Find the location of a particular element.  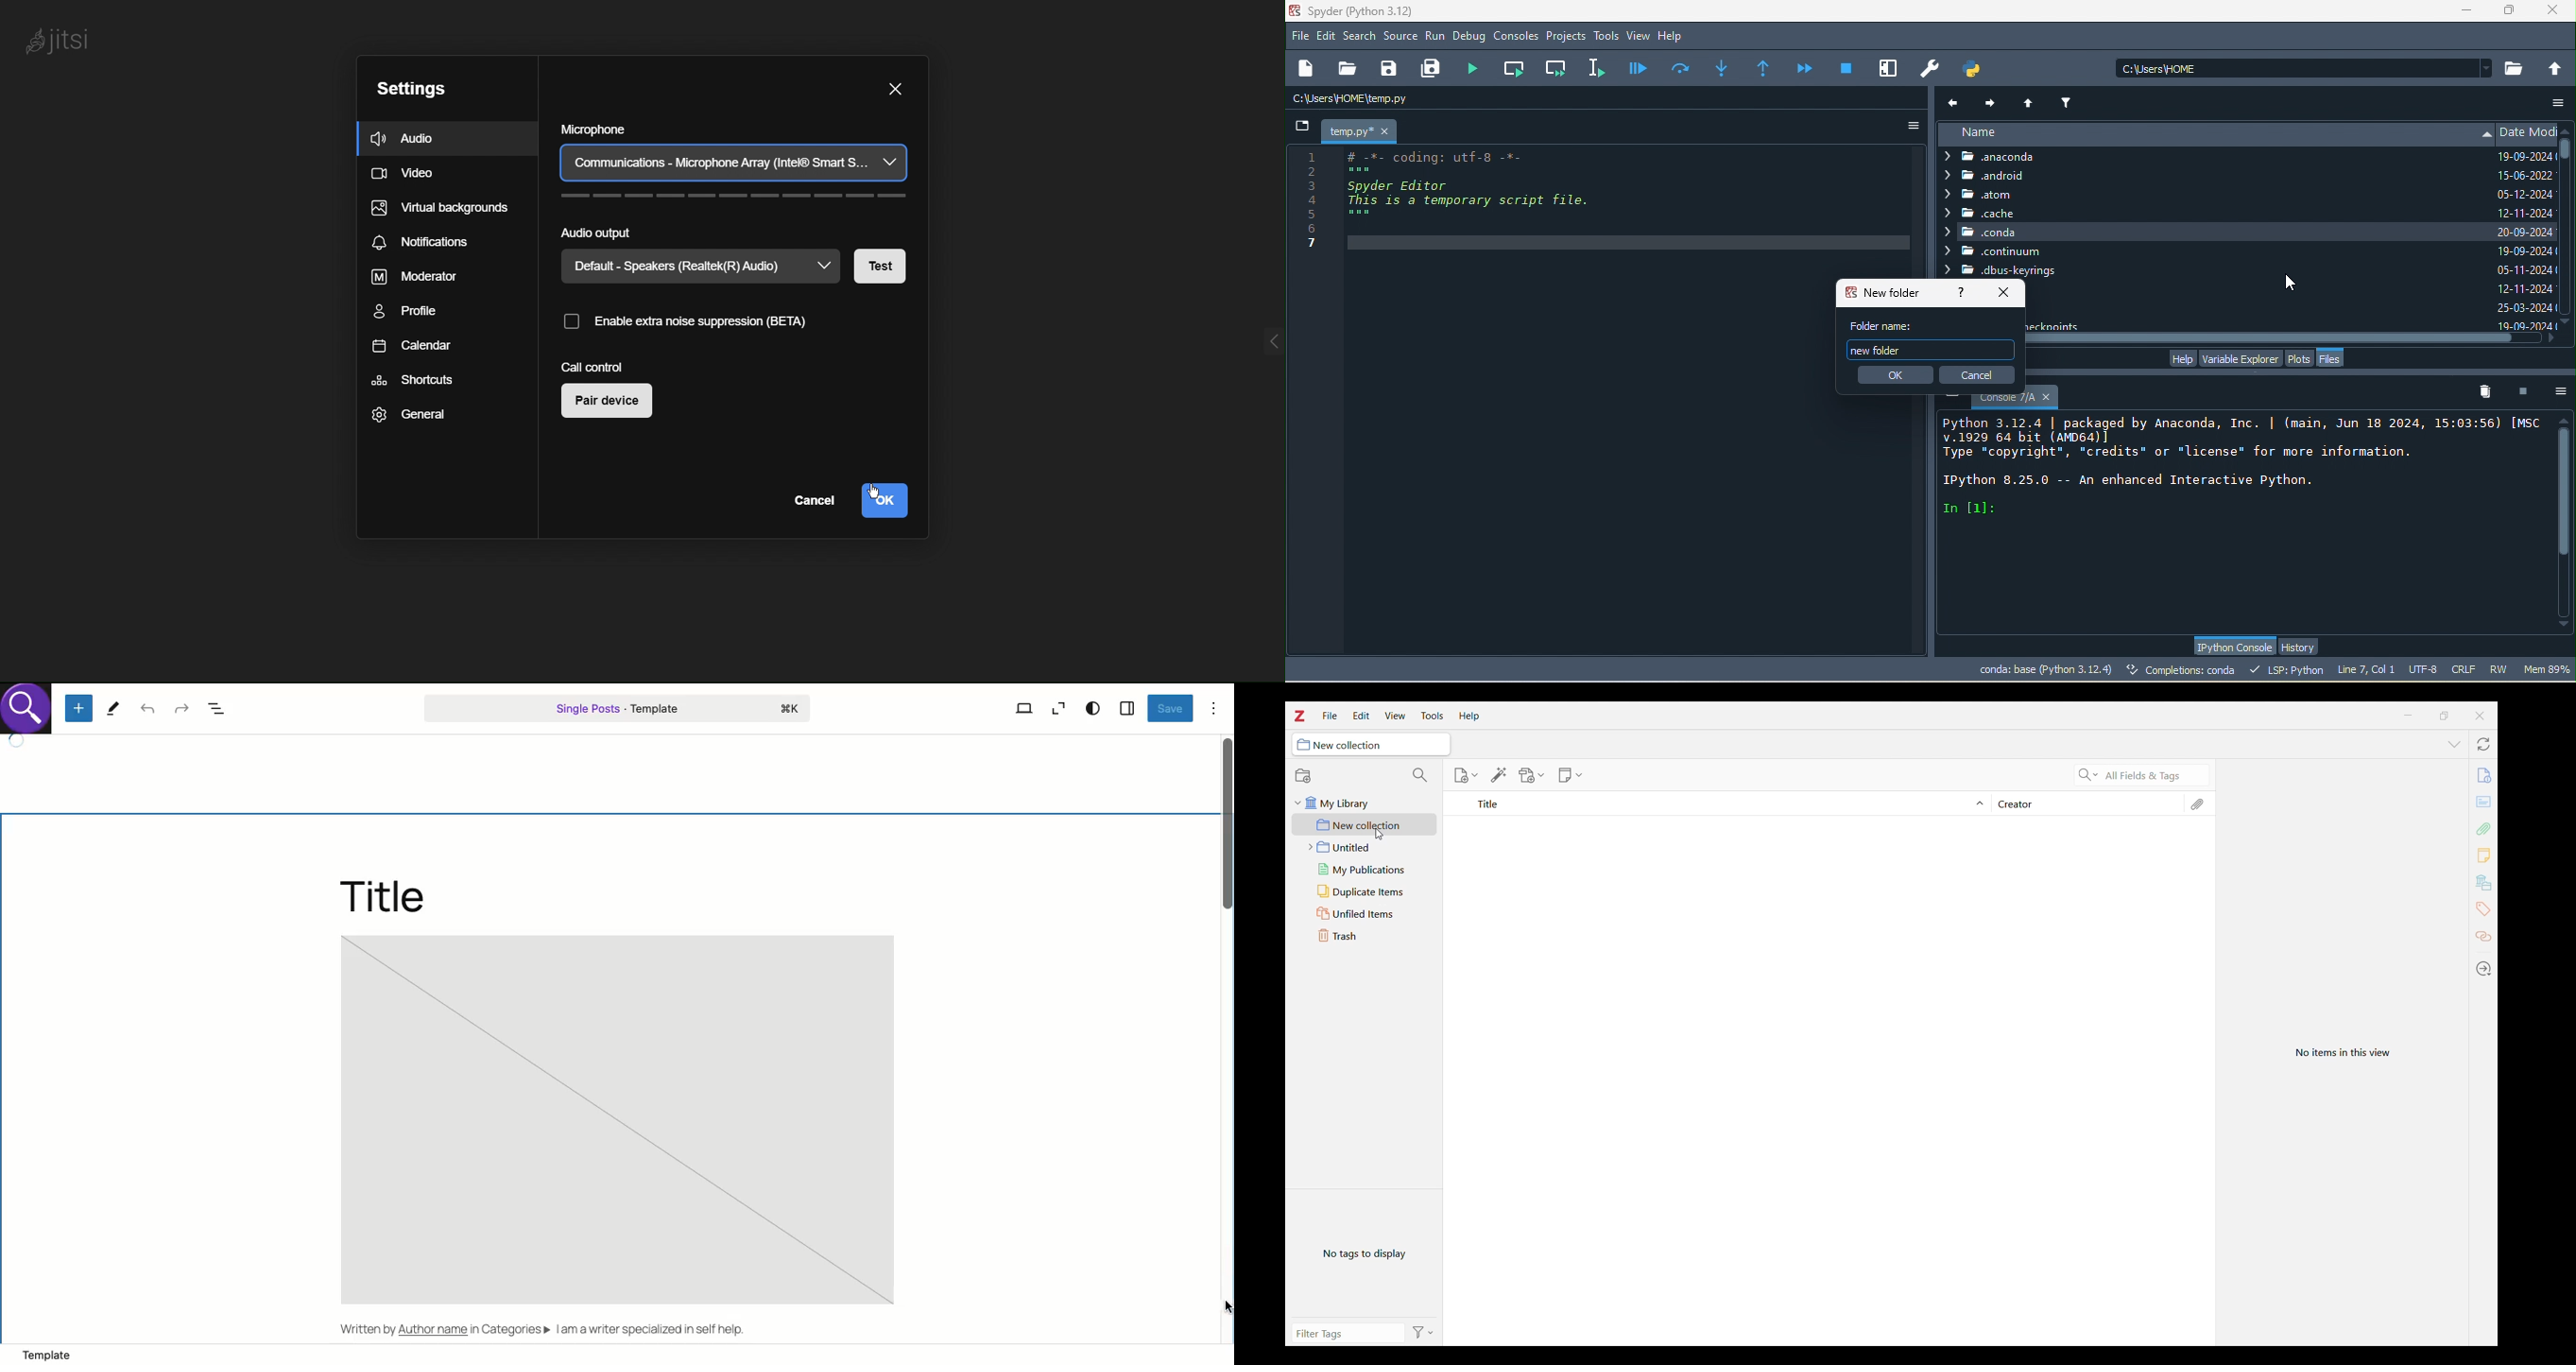

conda base is located at coordinates (2045, 669).